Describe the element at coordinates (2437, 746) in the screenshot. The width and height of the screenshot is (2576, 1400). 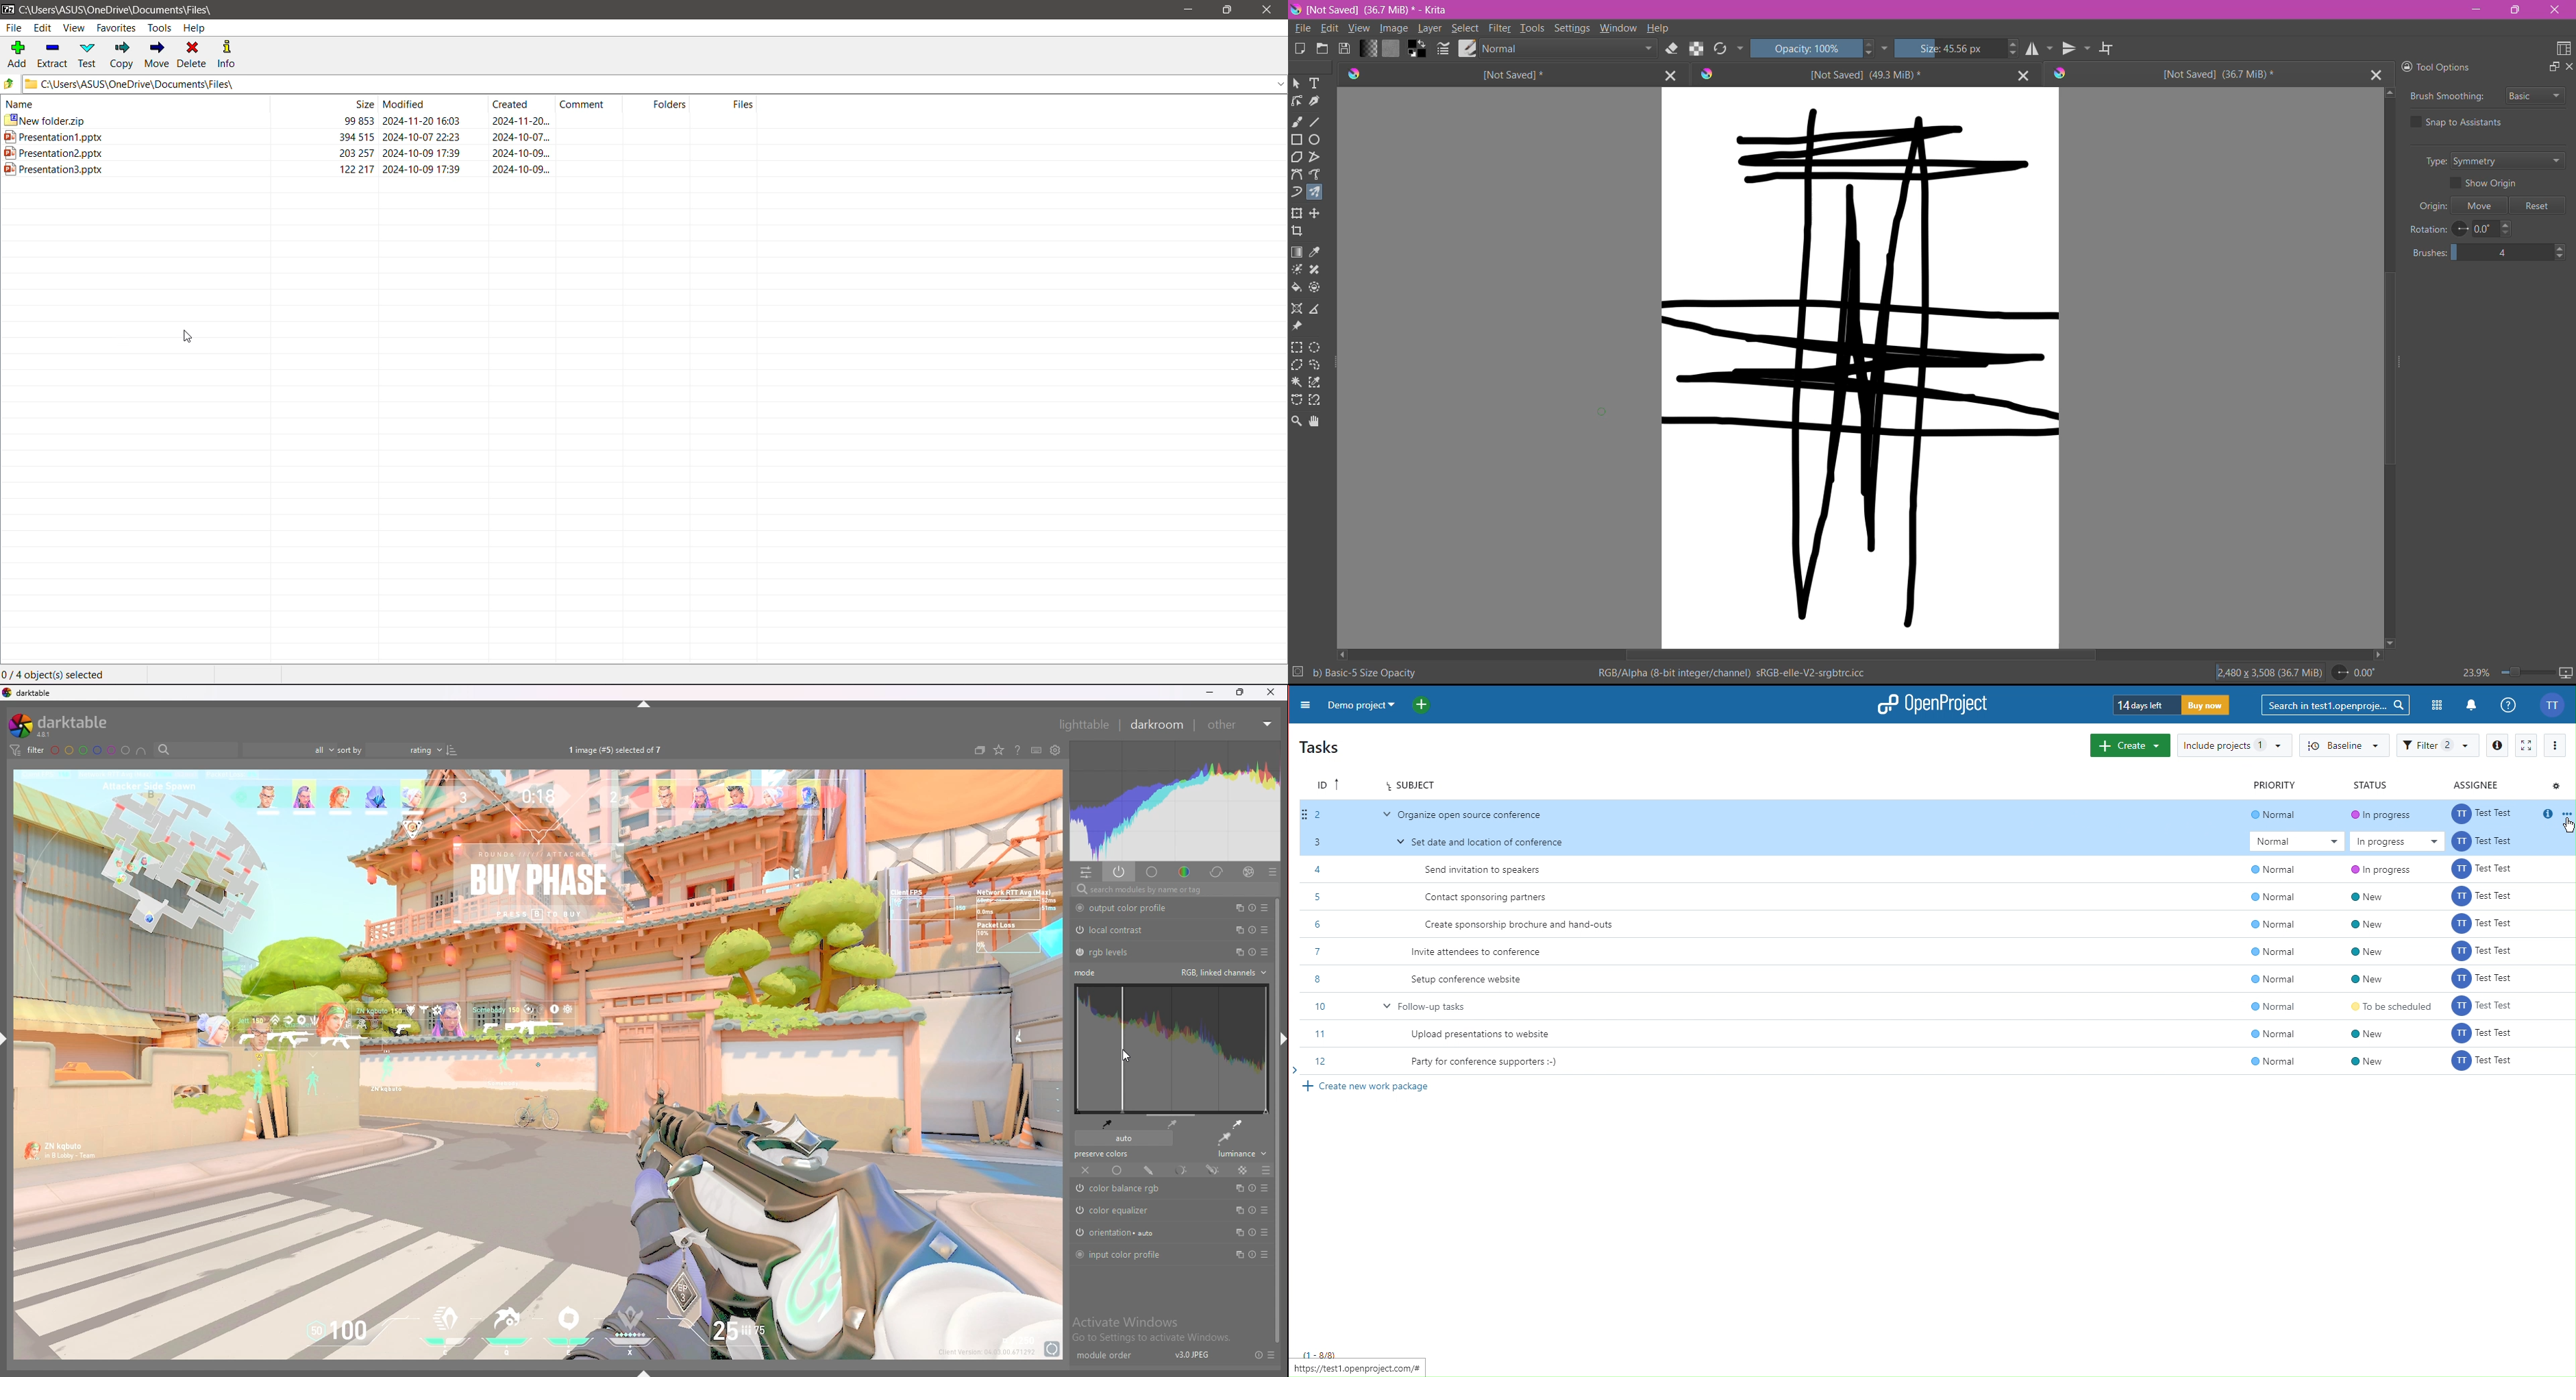
I see `Filter` at that location.